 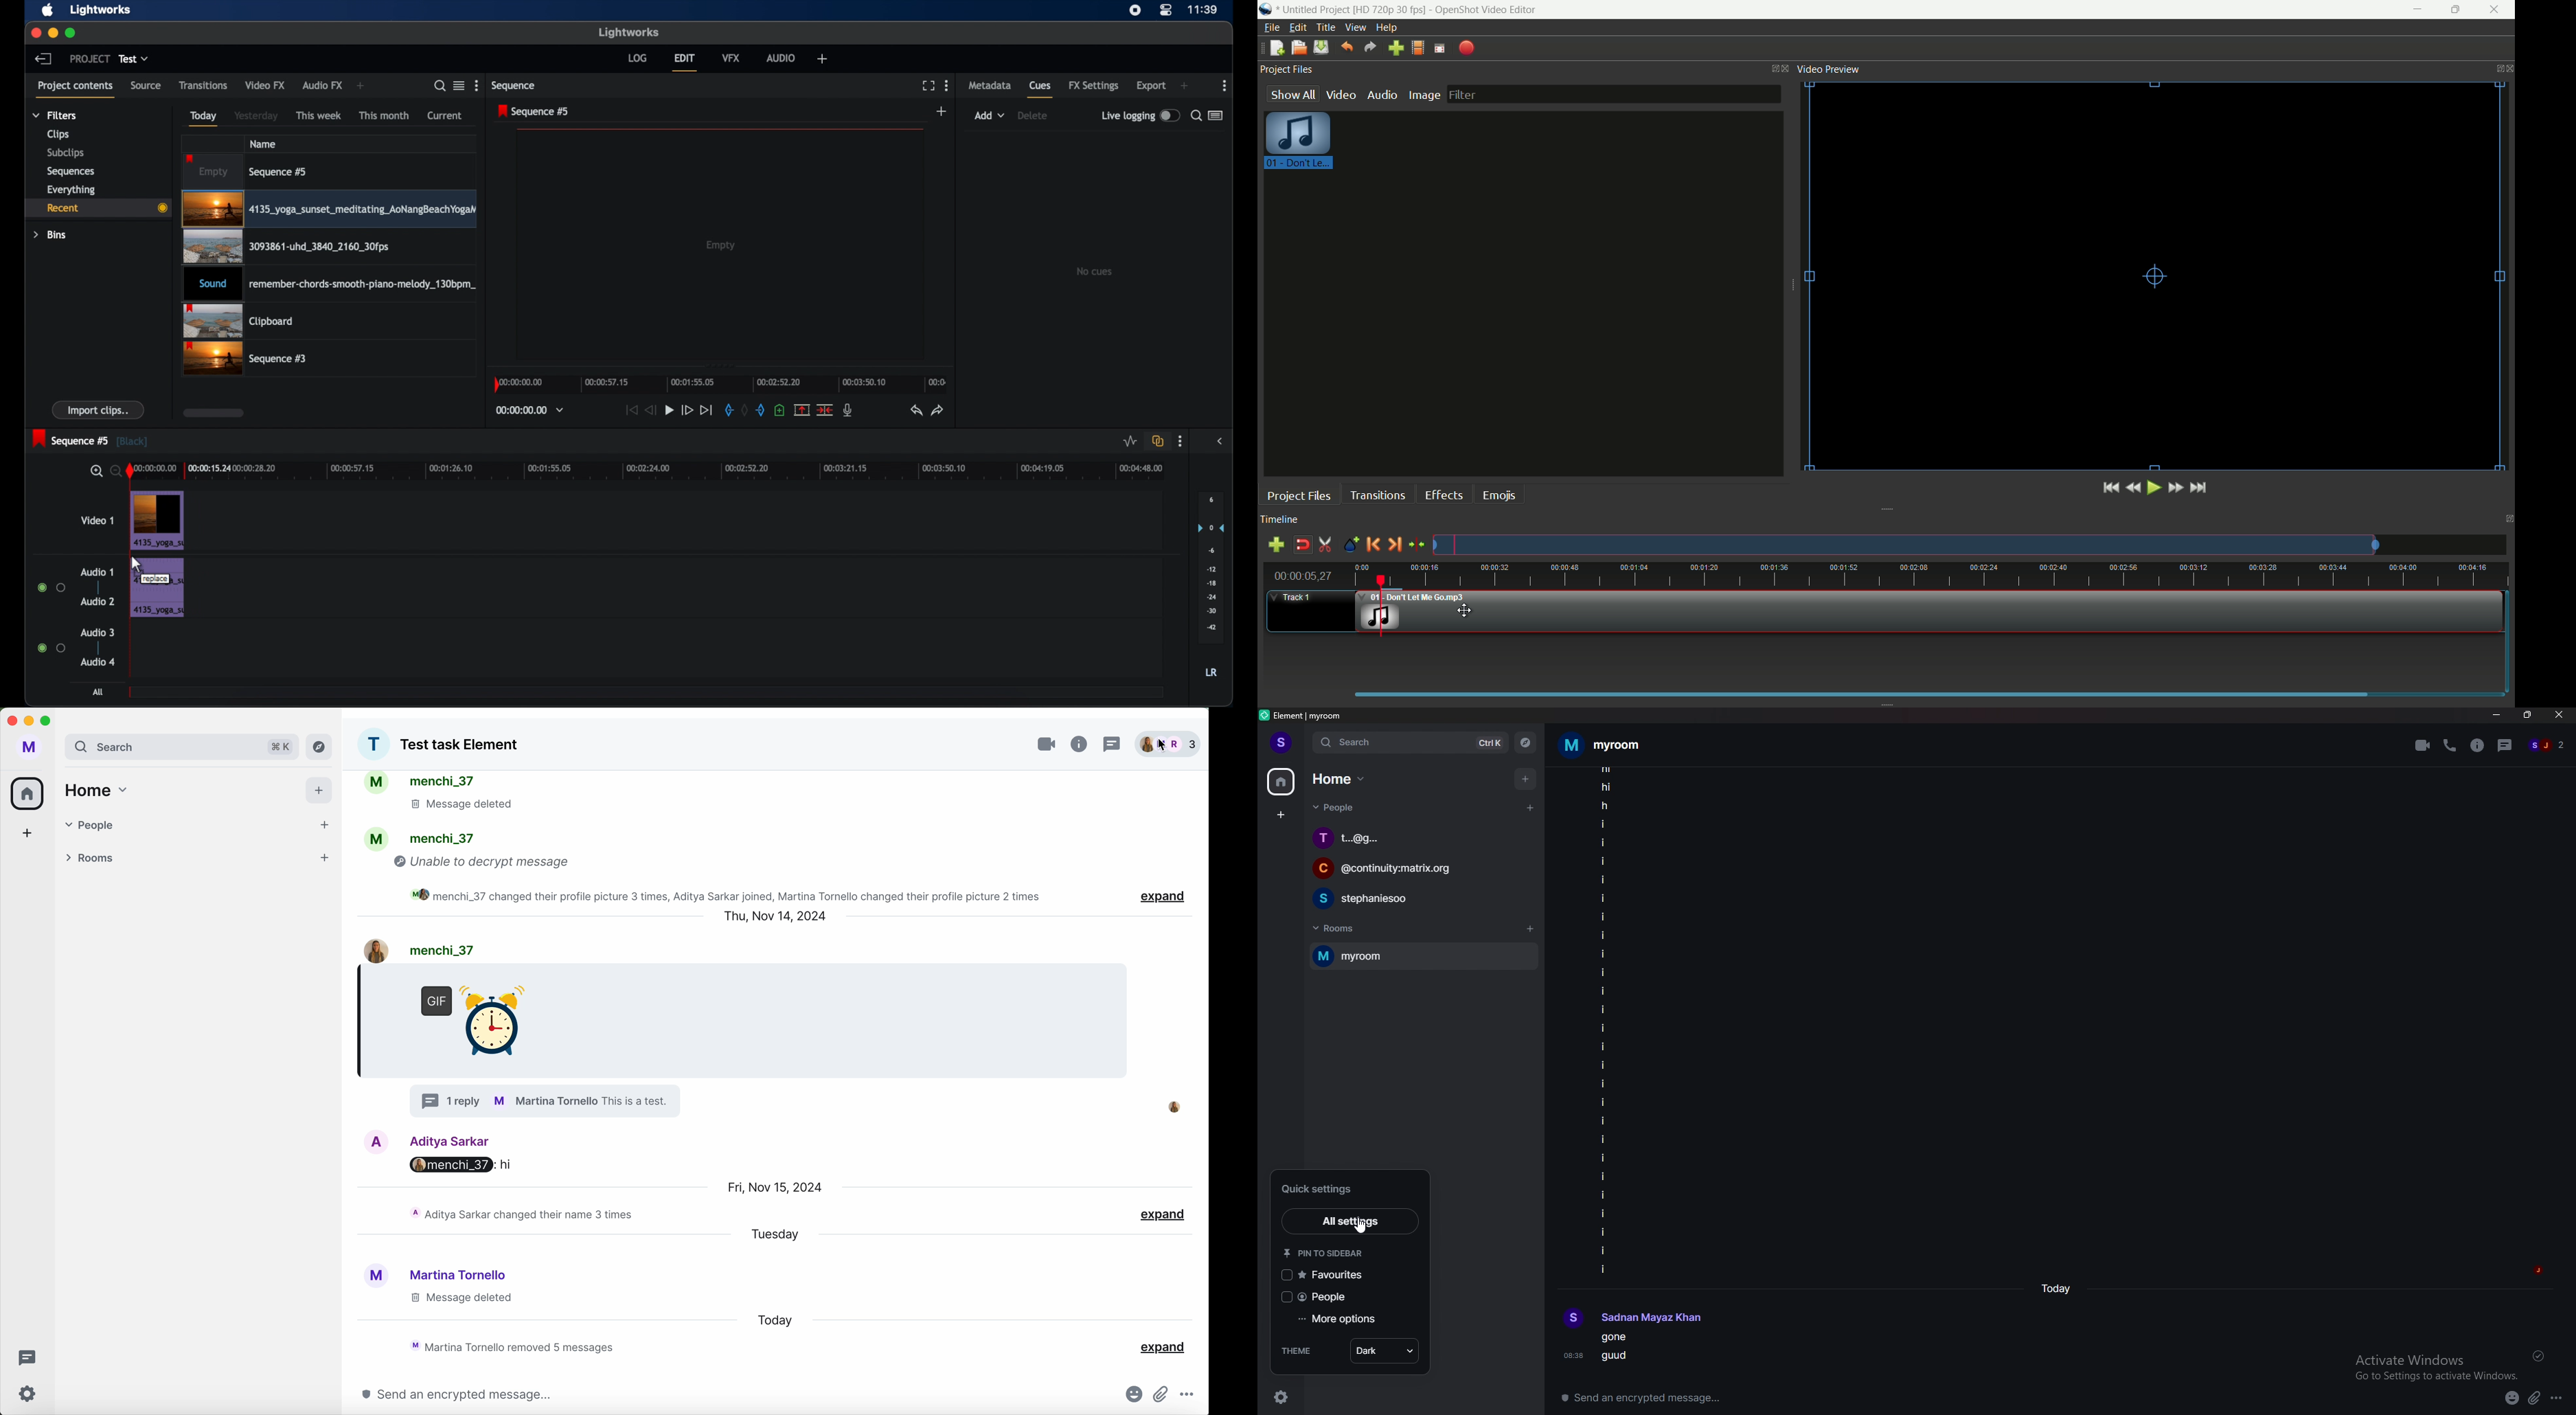 What do you see at coordinates (1329, 1296) in the screenshot?
I see `people` at bounding box center [1329, 1296].